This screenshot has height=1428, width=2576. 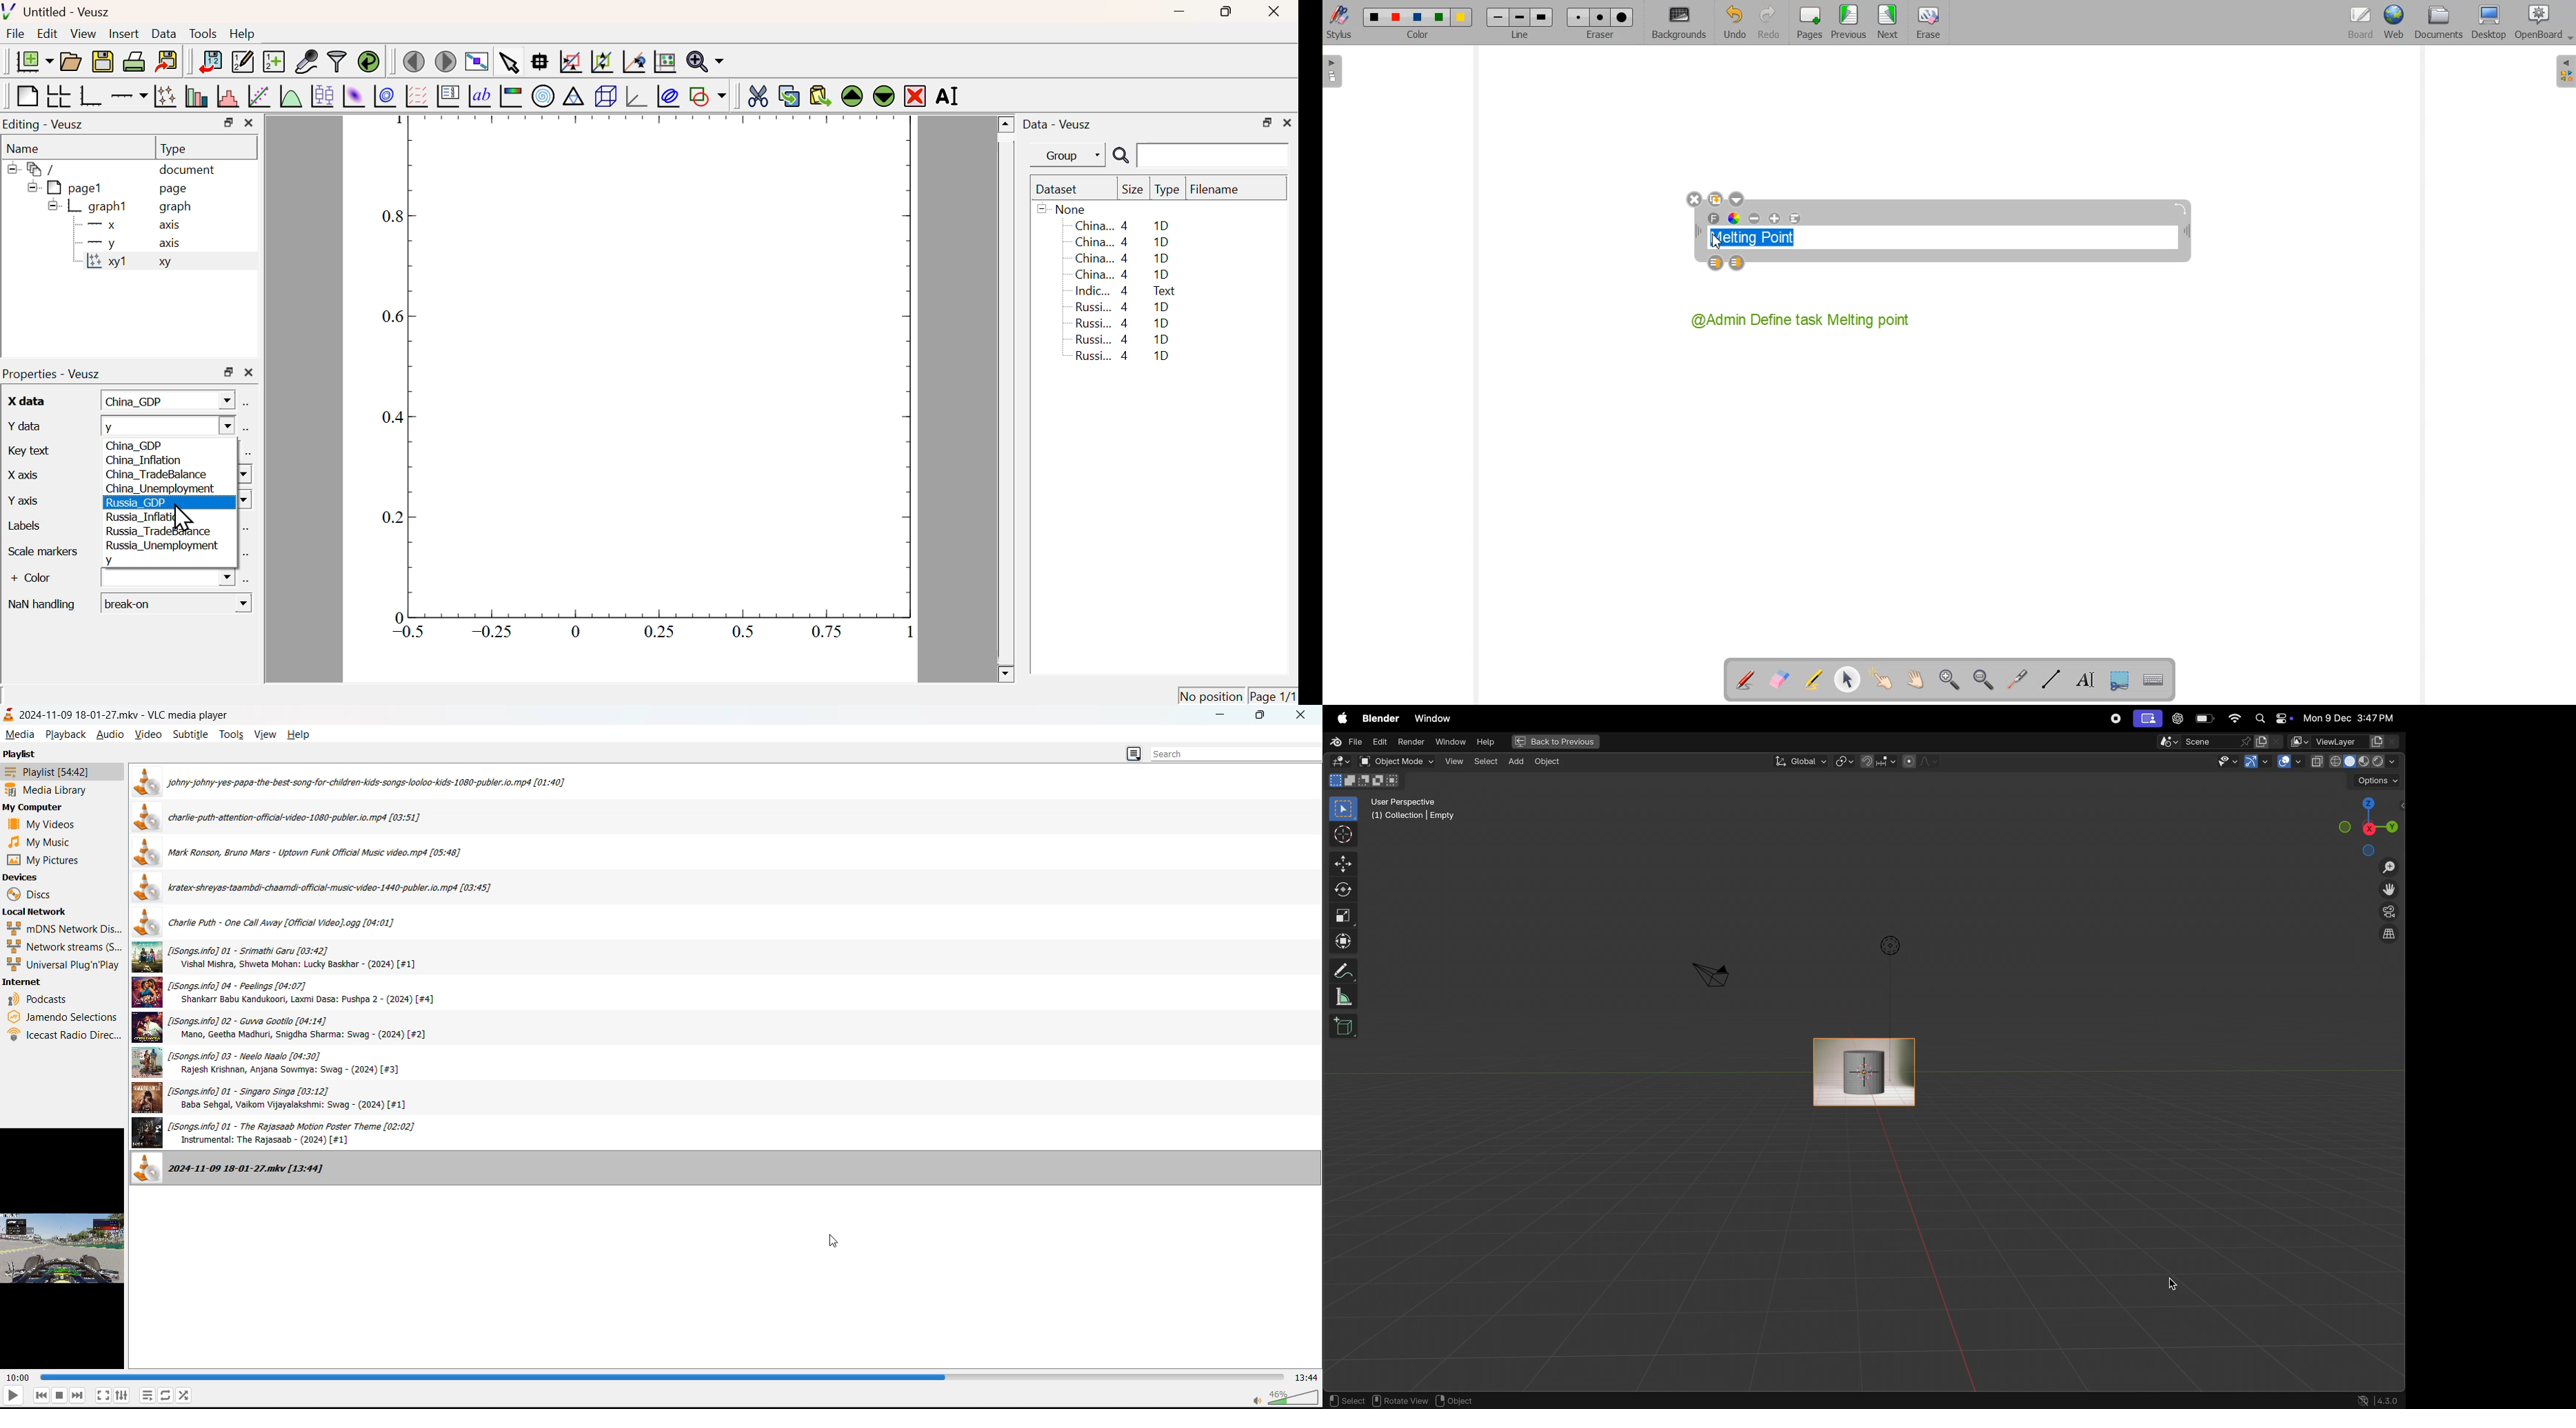 I want to click on close, so click(x=1303, y=715).